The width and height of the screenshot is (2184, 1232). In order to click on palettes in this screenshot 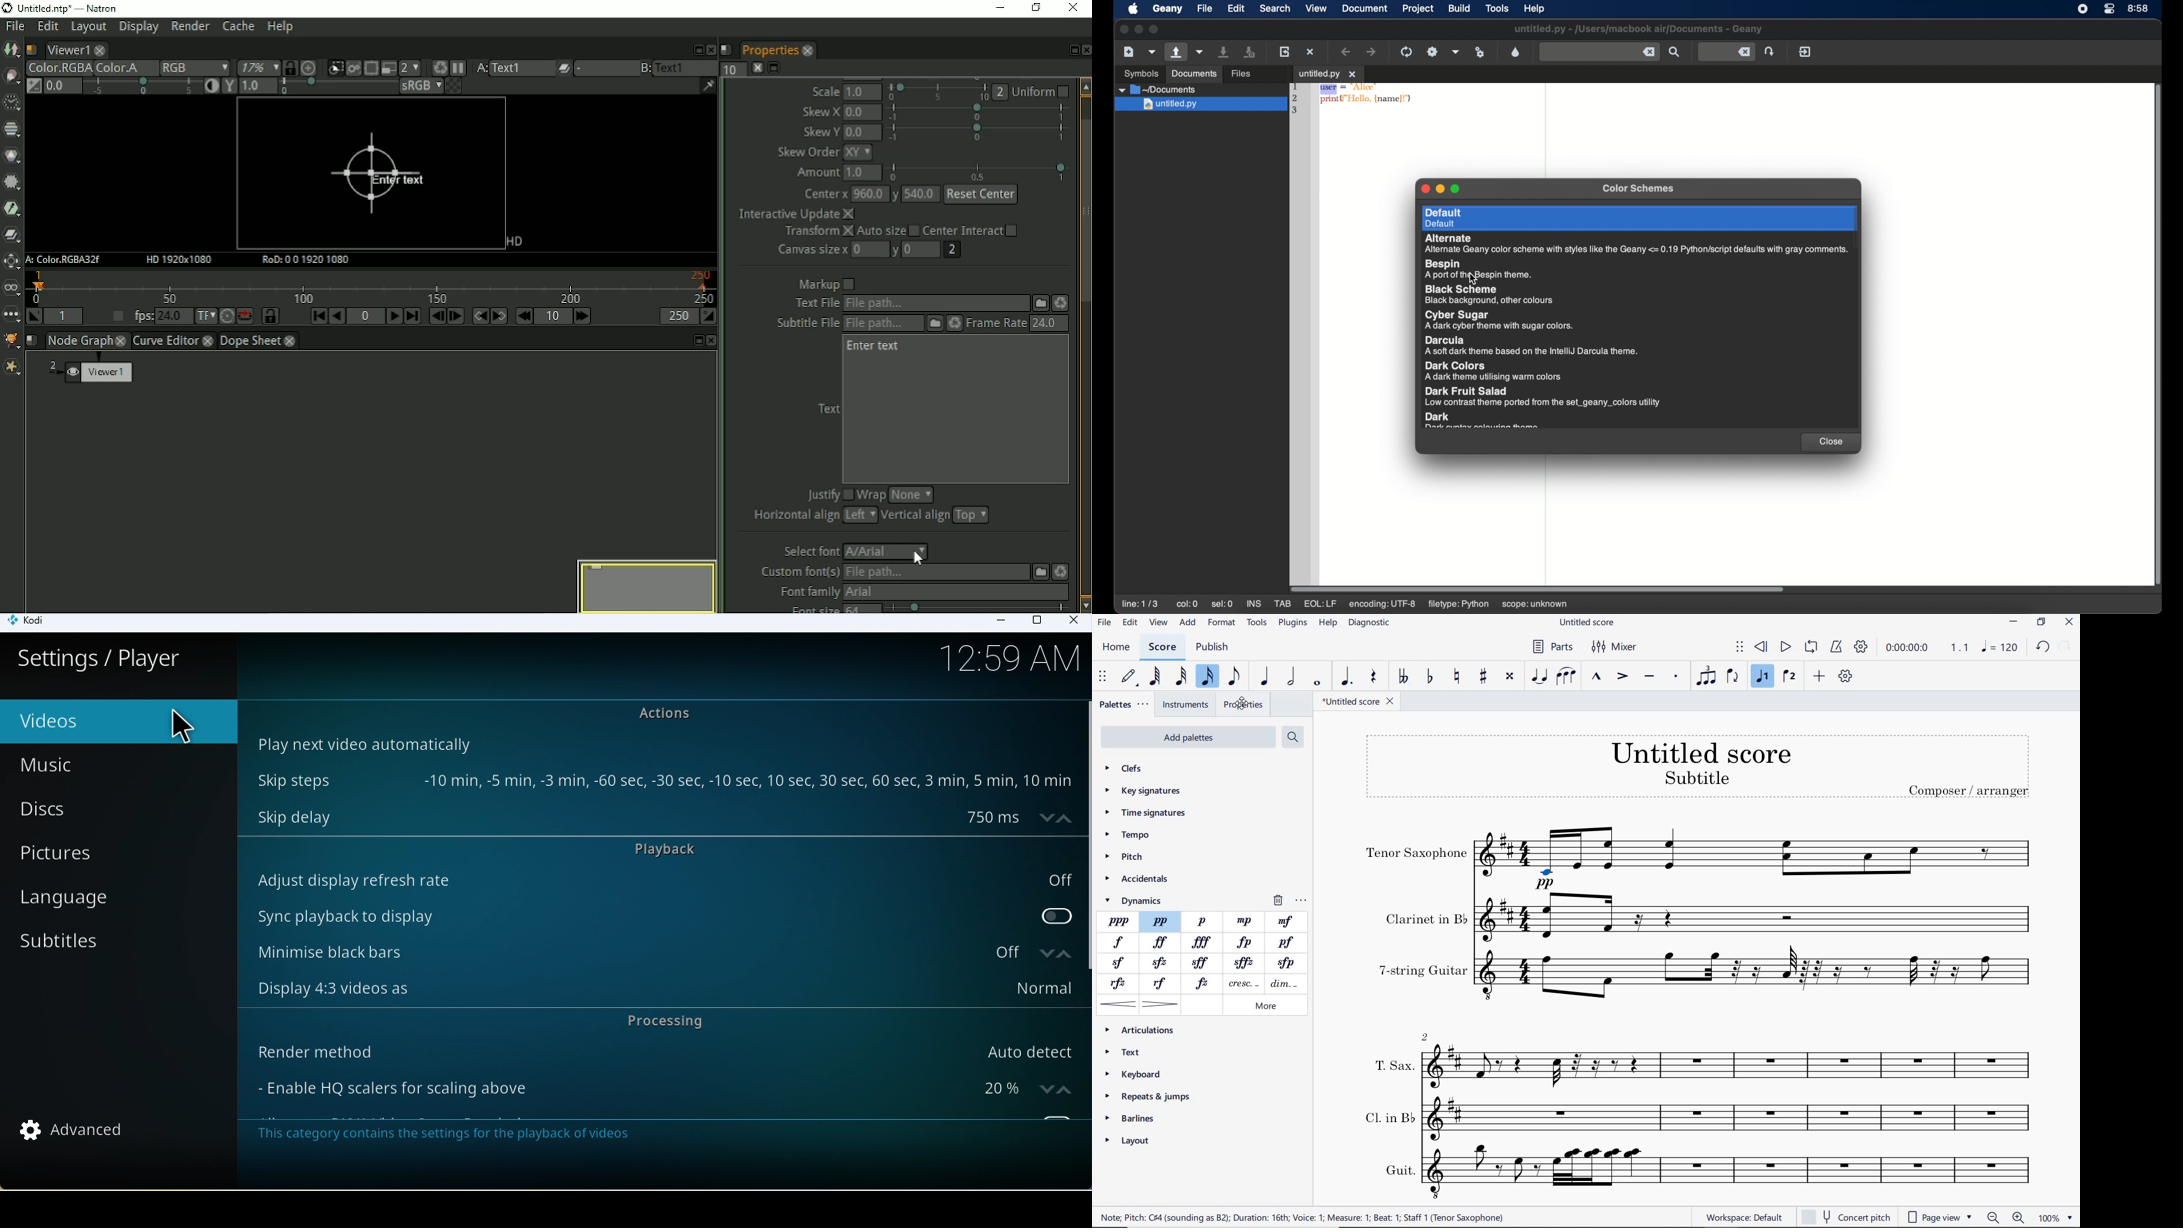, I will do `click(1123, 704)`.